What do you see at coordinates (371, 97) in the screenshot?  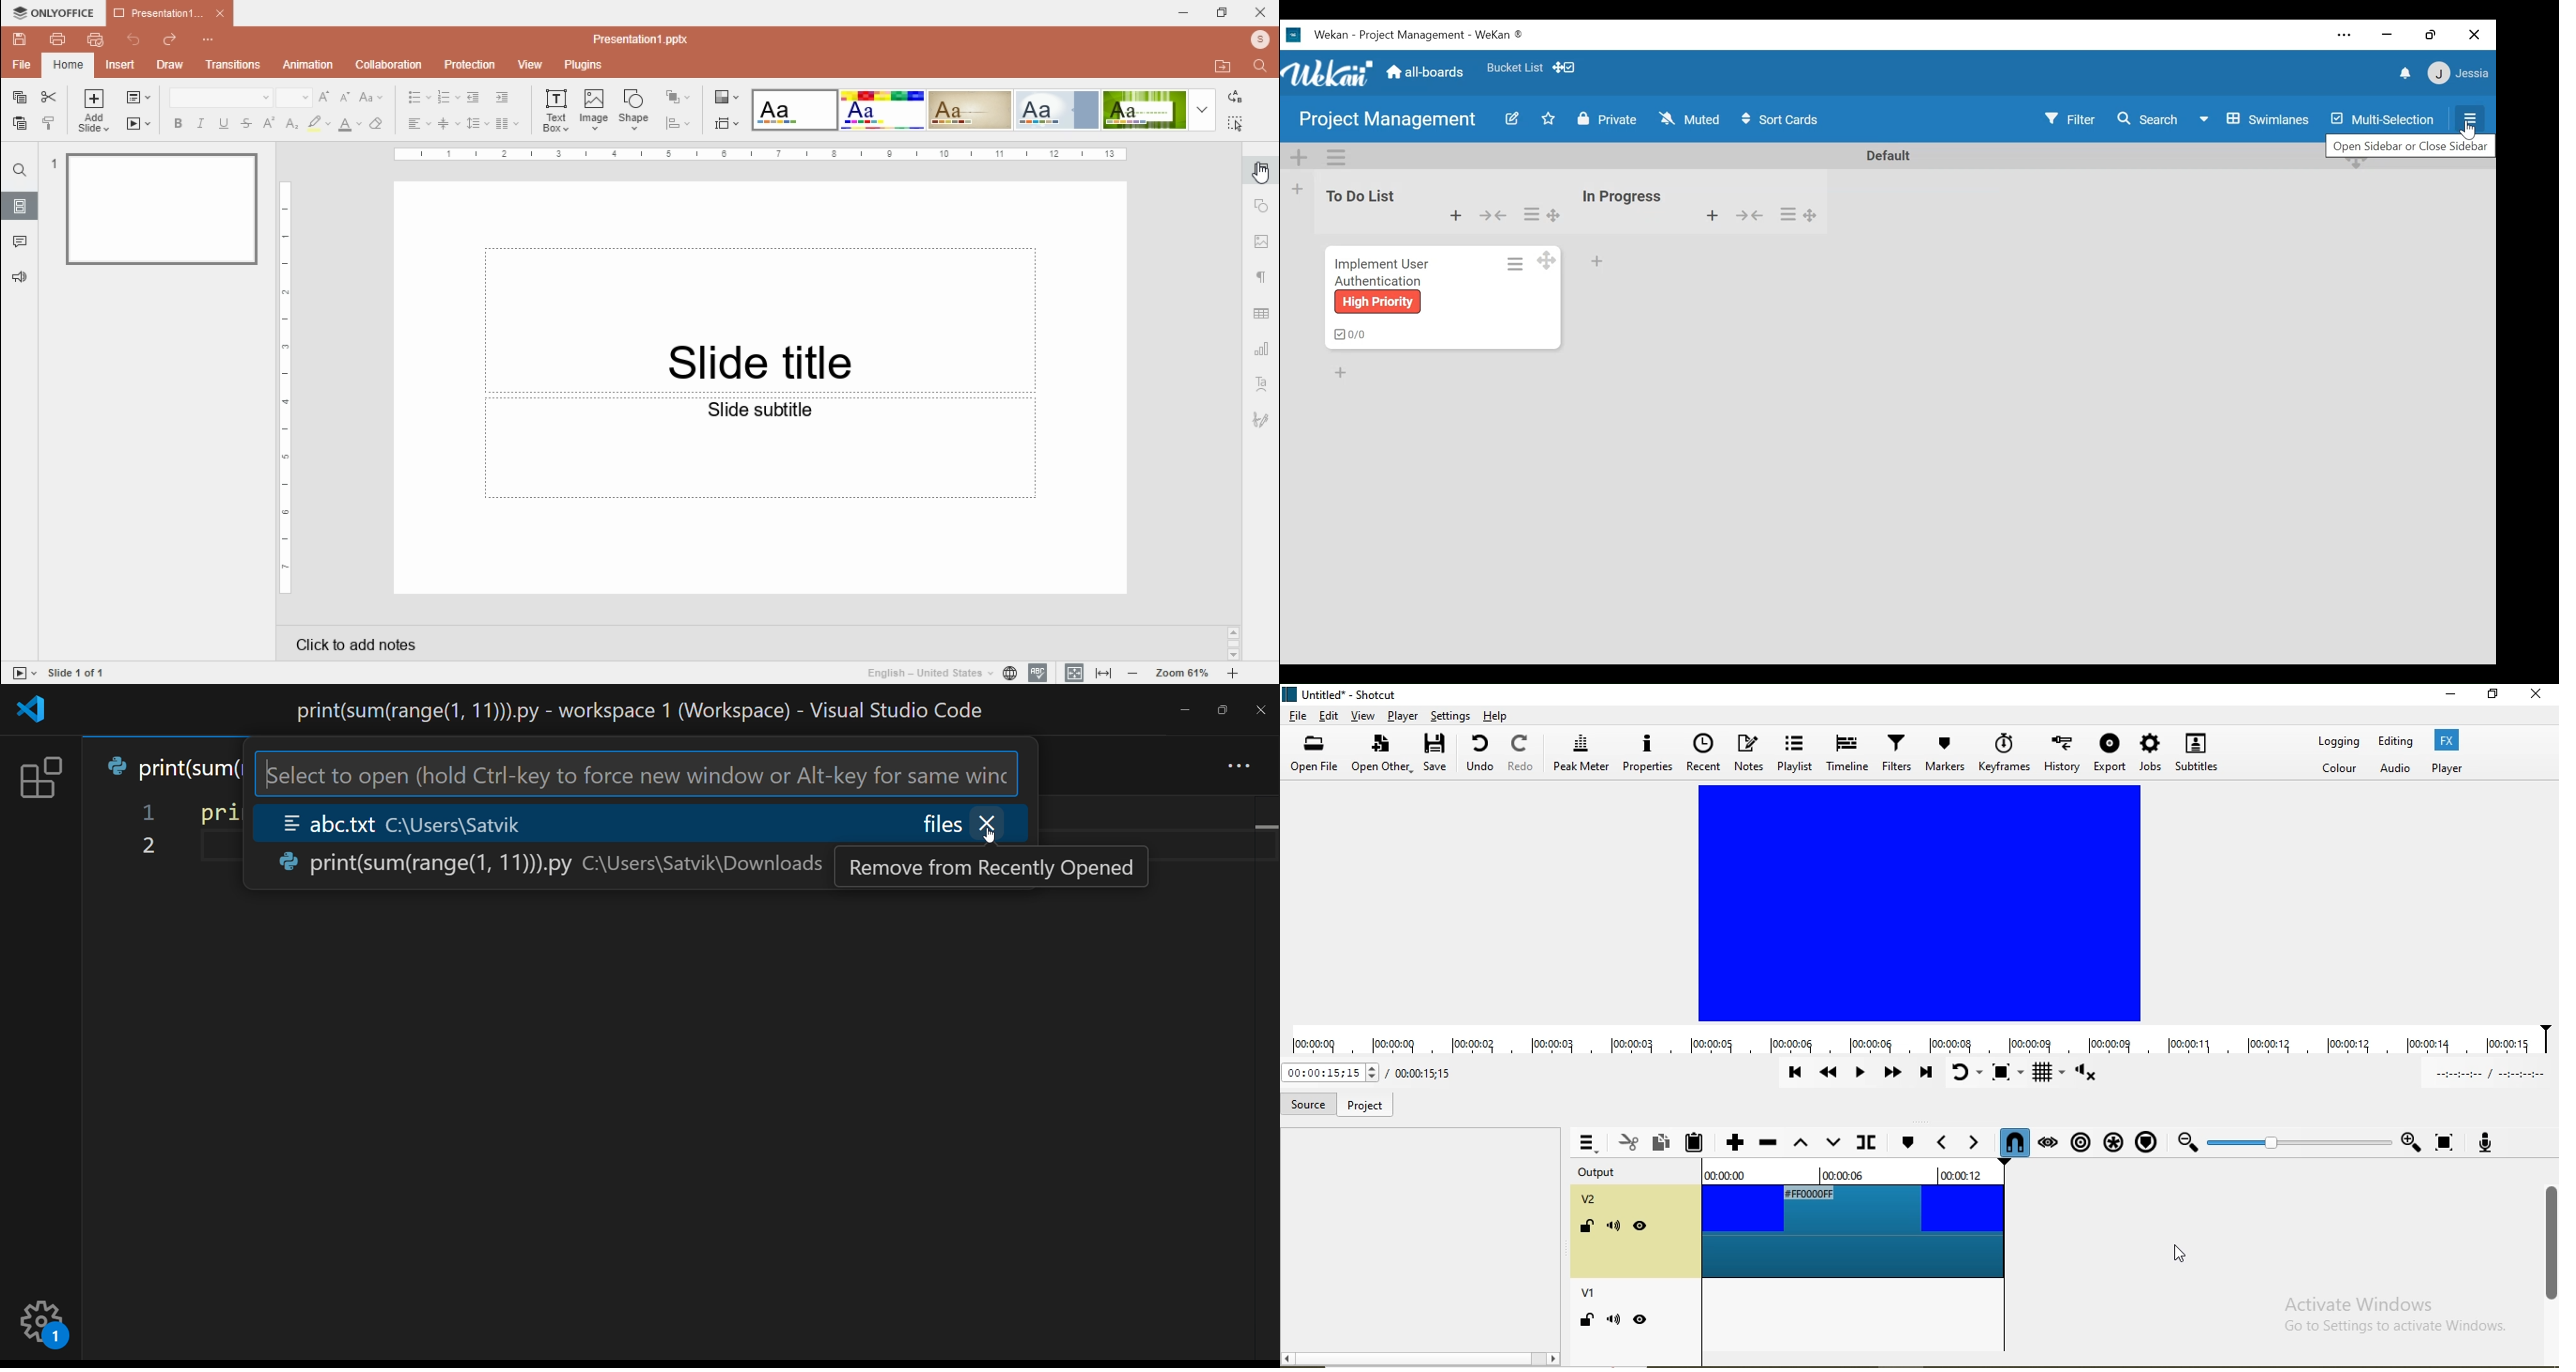 I see `change case` at bounding box center [371, 97].